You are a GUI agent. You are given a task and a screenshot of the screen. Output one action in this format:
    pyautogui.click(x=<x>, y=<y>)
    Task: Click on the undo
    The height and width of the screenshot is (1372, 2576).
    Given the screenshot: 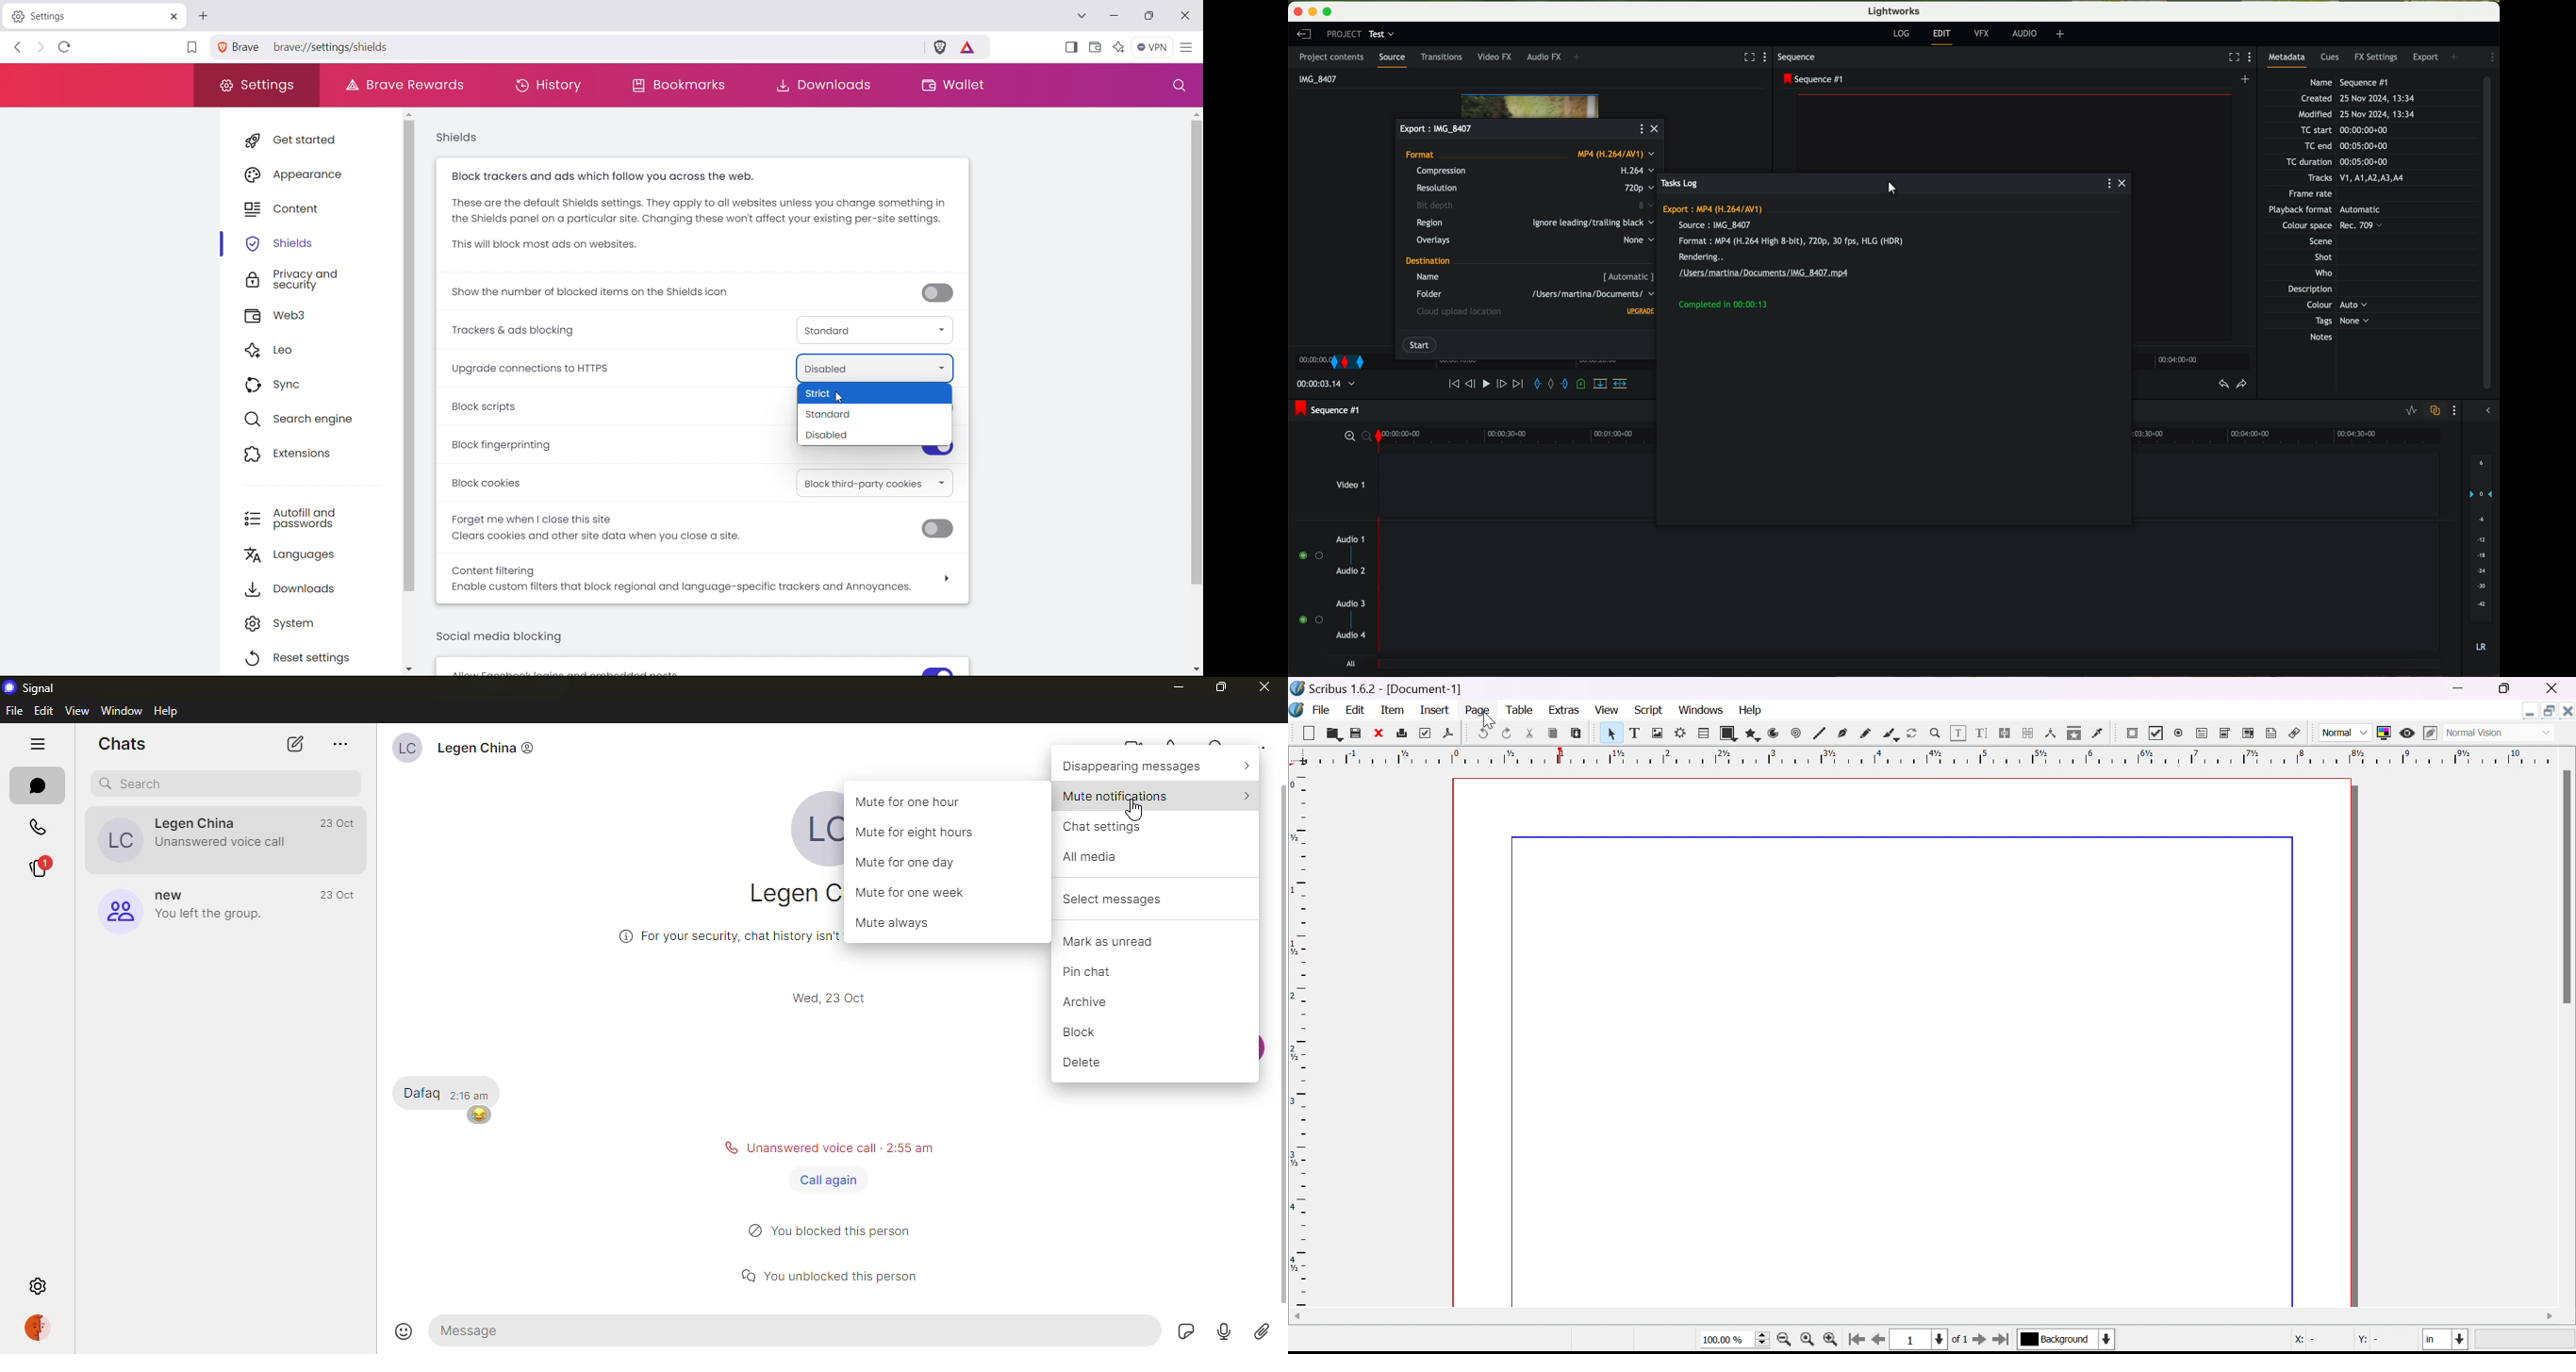 What is the action you would take?
    pyautogui.click(x=2223, y=384)
    